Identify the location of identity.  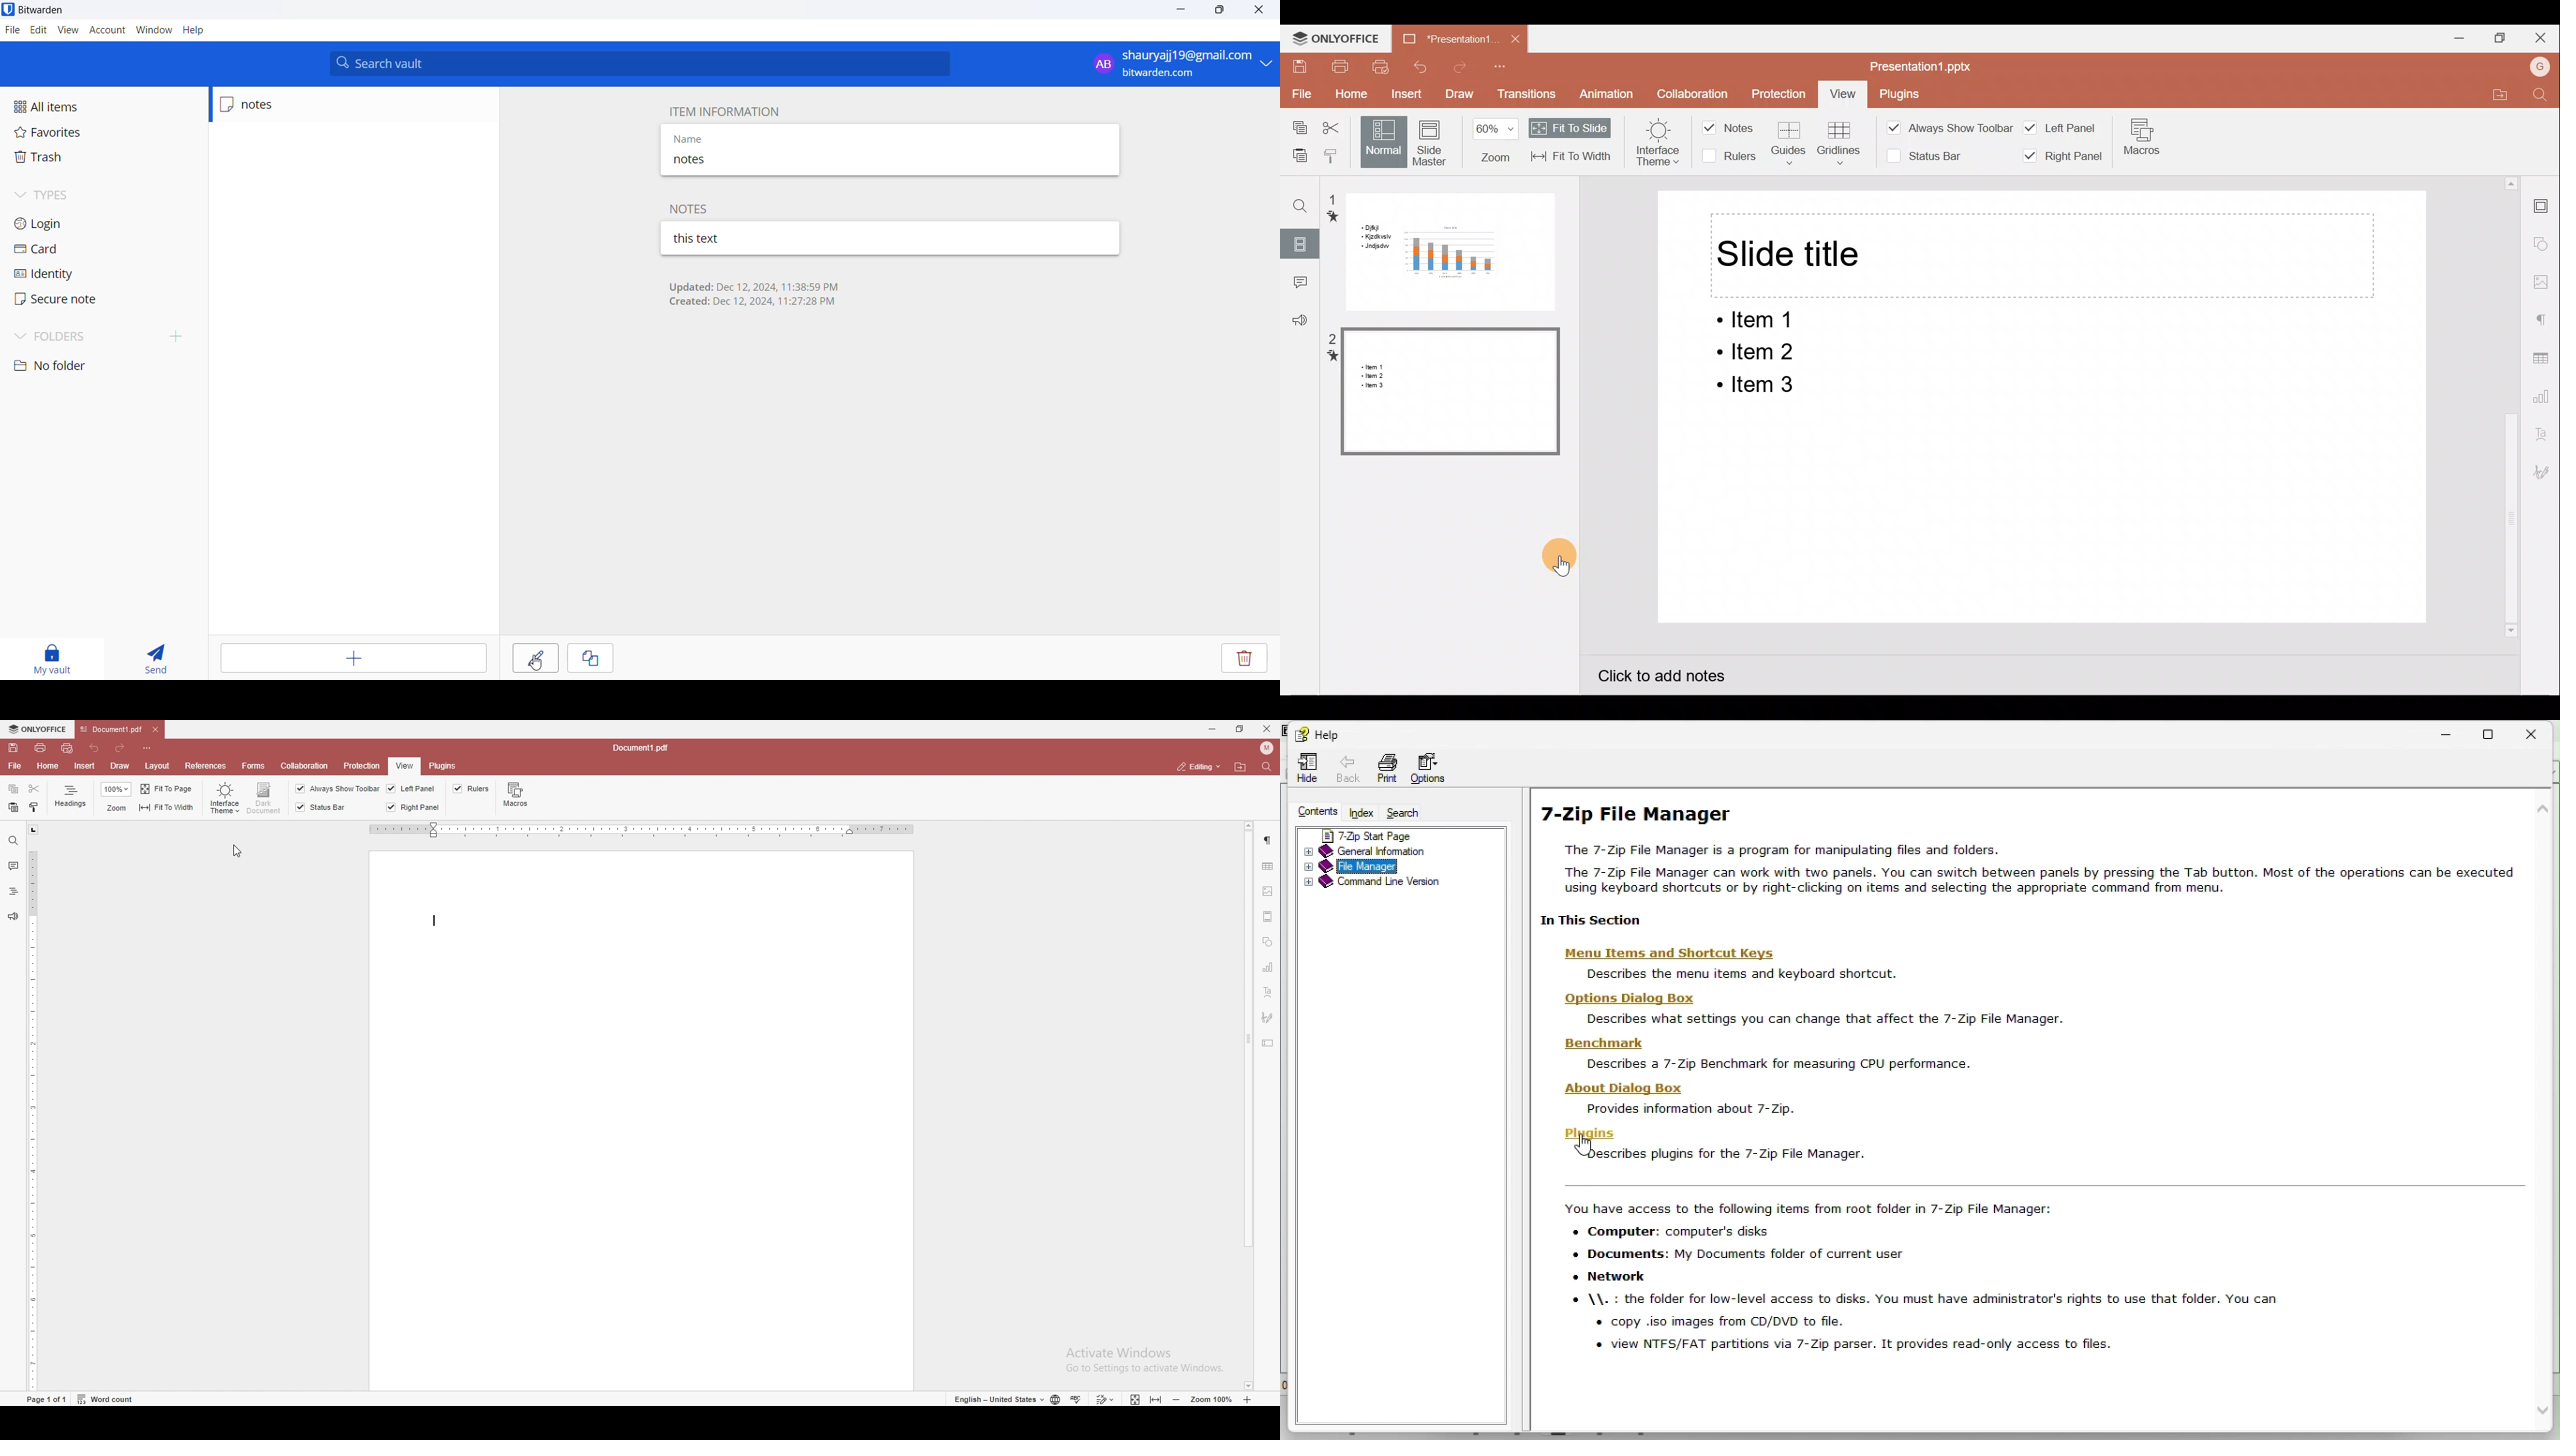
(61, 277).